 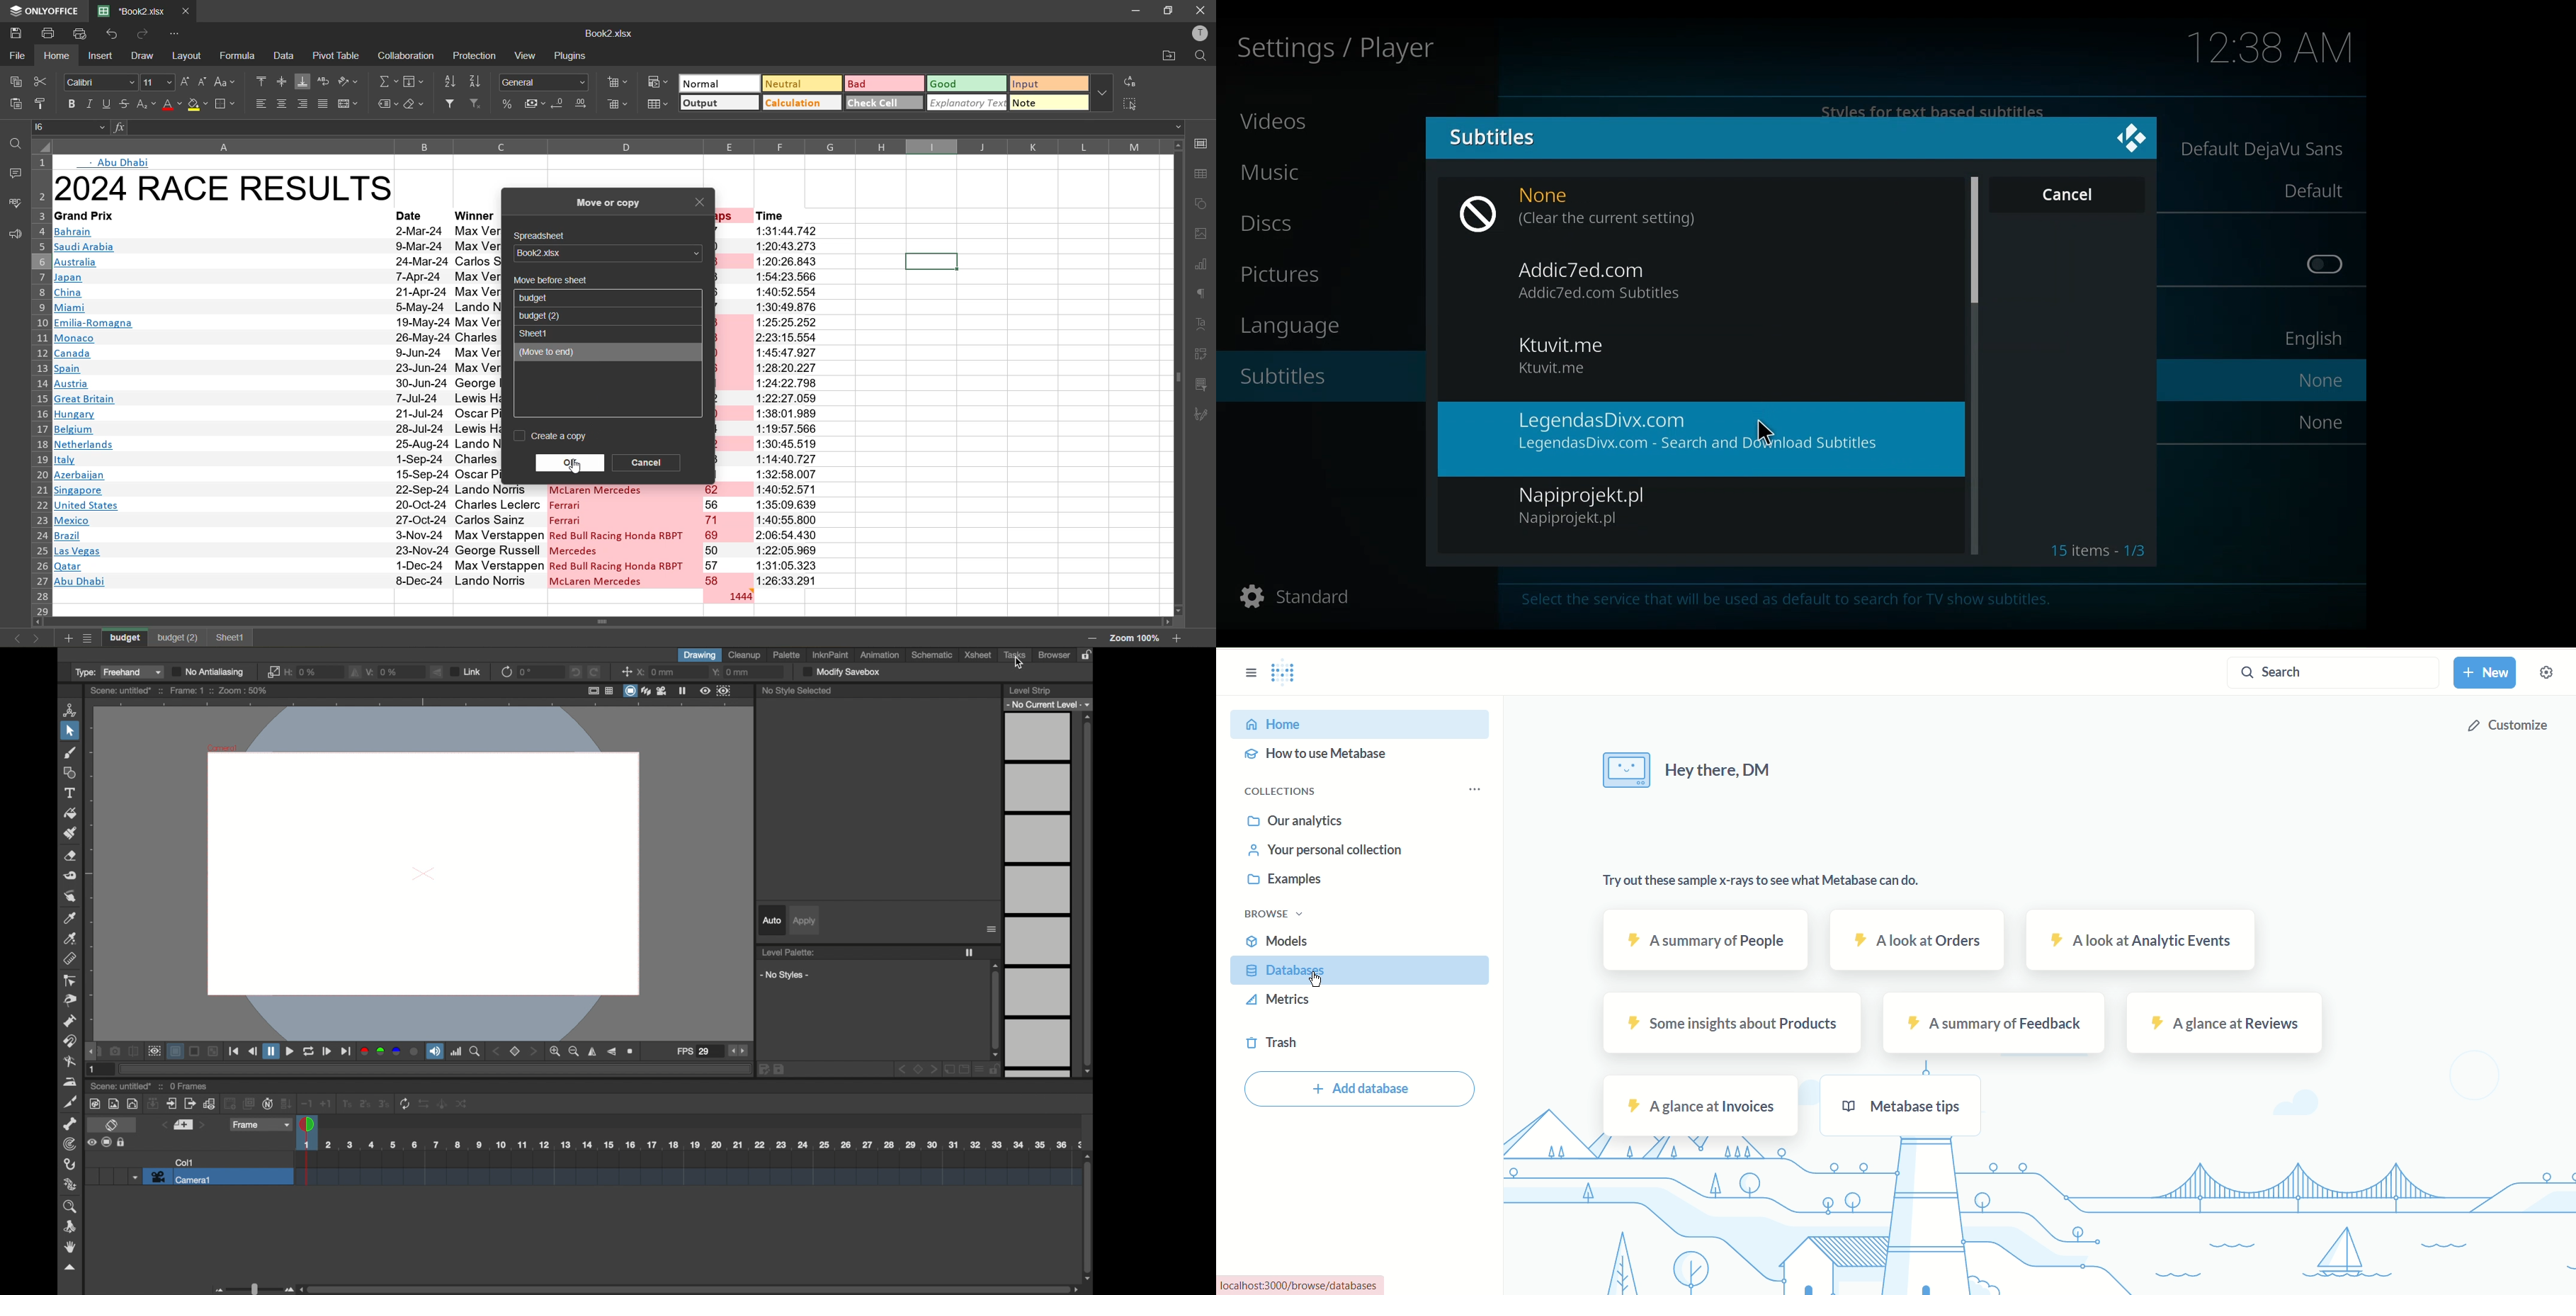 I want to click on Default, so click(x=2312, y=191).